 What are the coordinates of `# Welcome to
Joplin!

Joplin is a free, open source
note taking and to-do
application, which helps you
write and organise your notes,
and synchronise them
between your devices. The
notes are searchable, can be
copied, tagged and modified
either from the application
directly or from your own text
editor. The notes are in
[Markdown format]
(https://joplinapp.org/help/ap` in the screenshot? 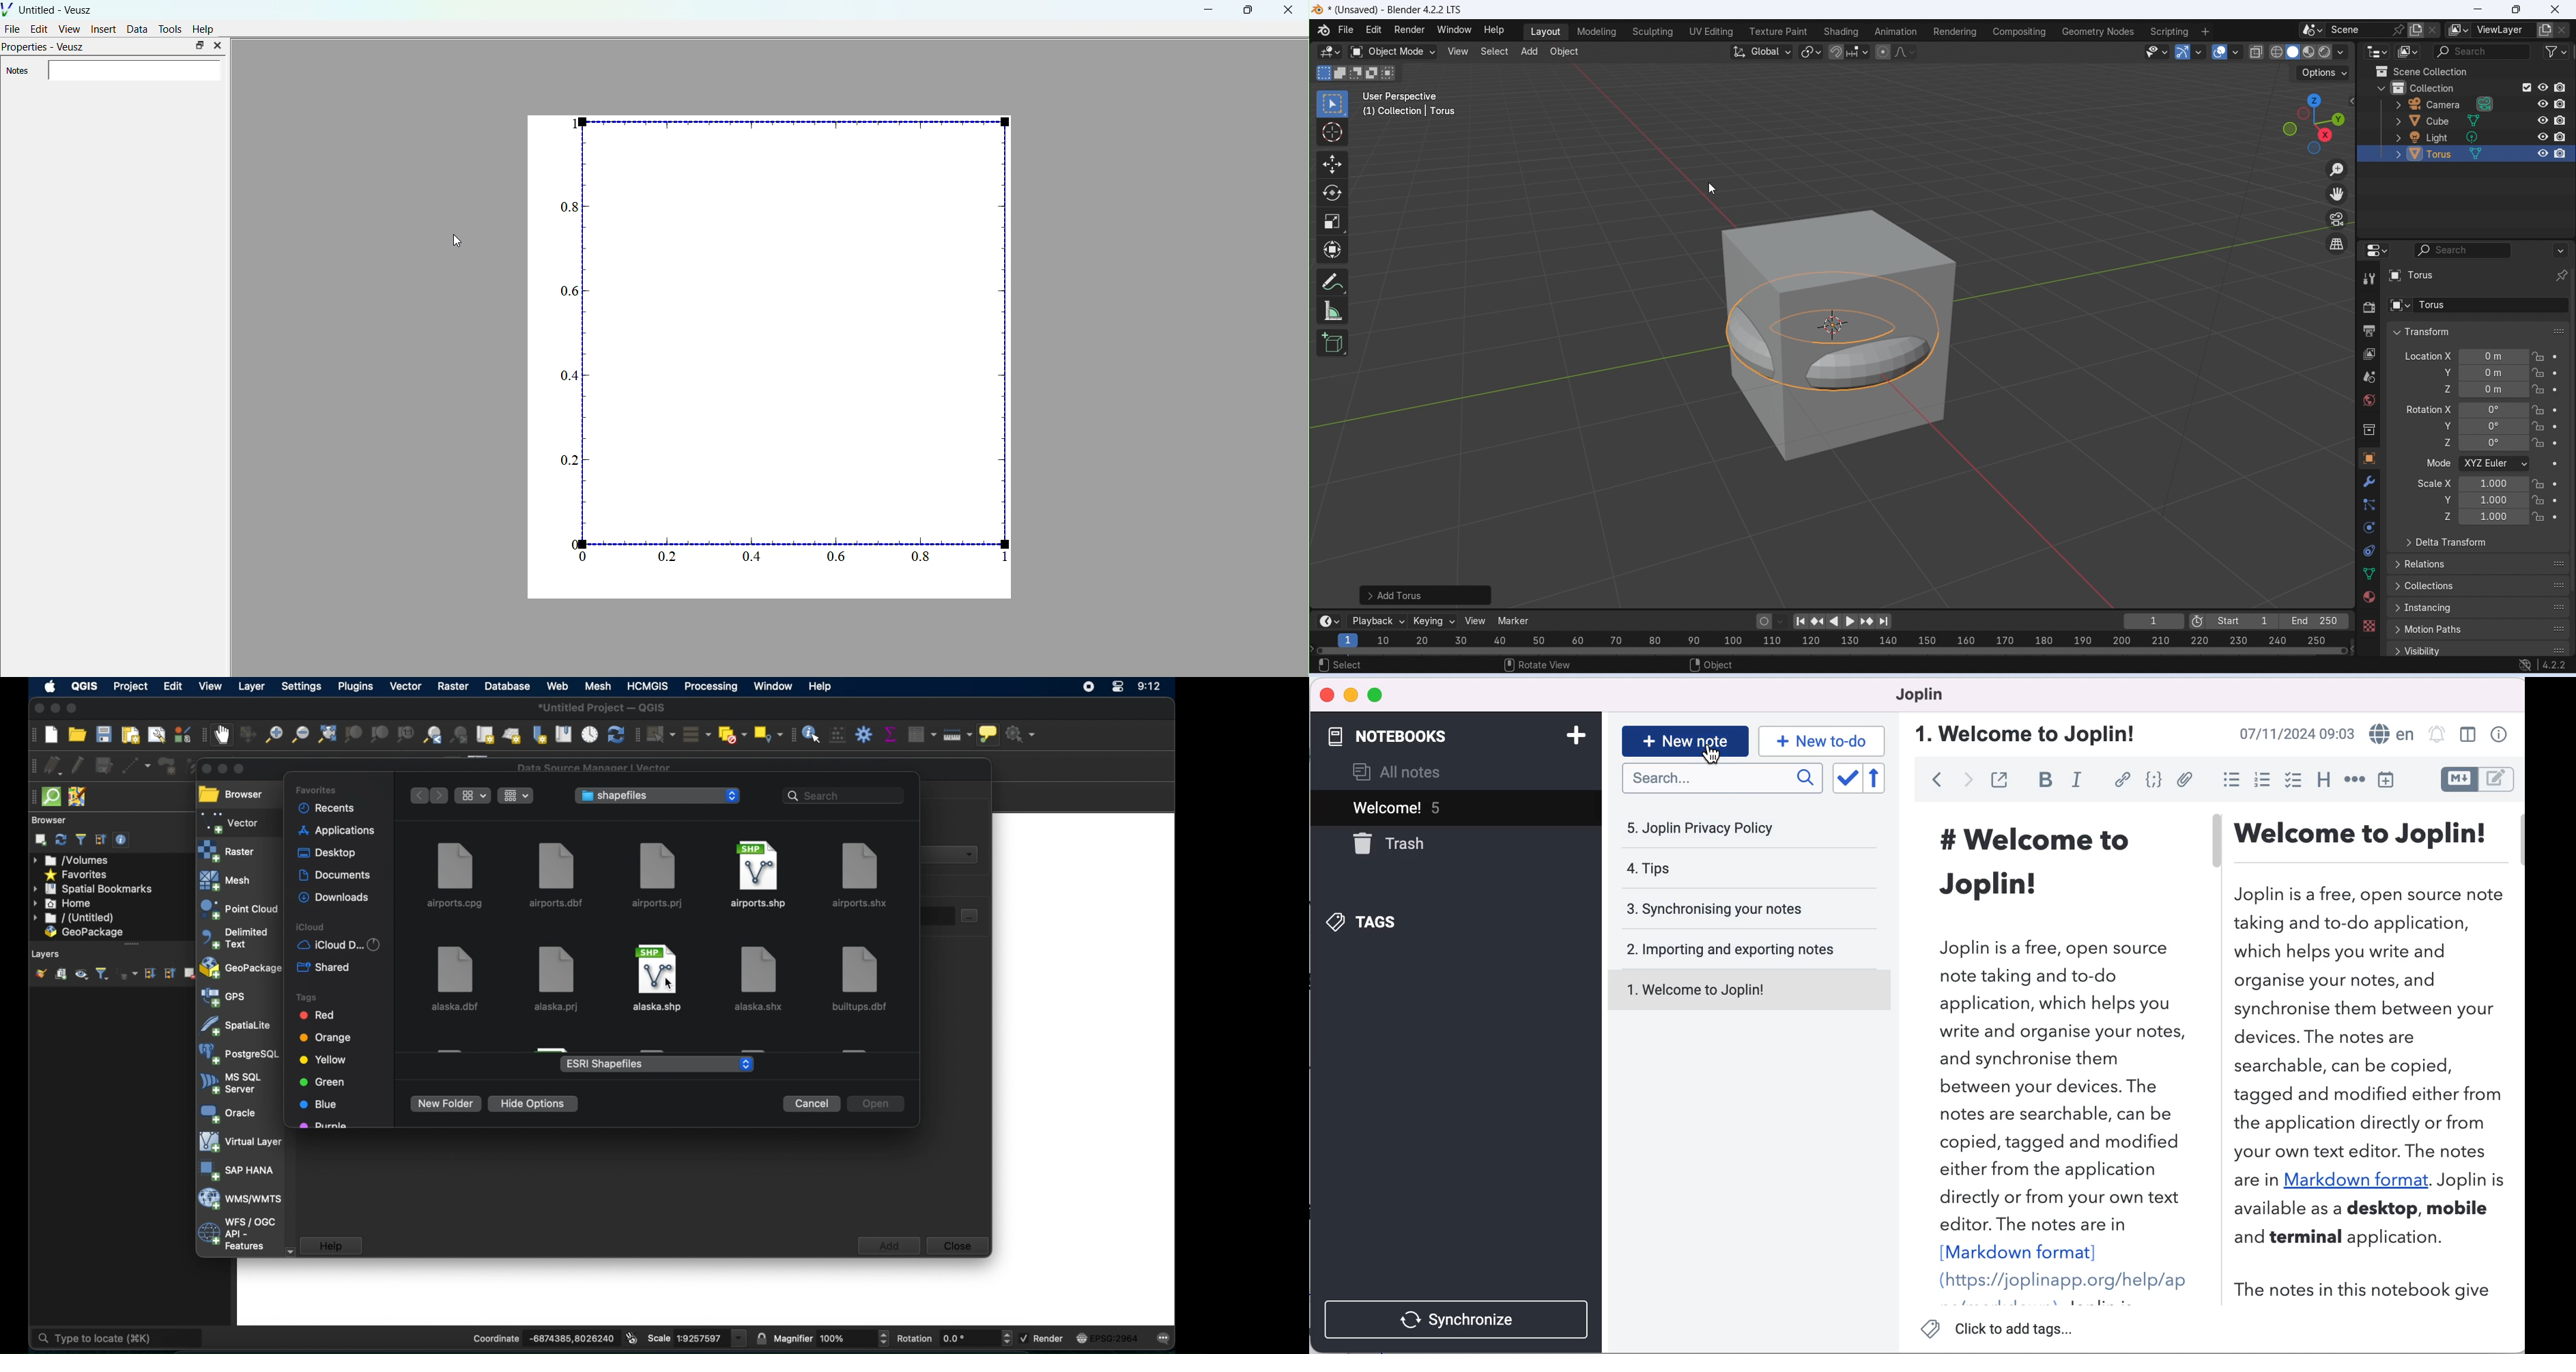 It's located at (2051, 1053).